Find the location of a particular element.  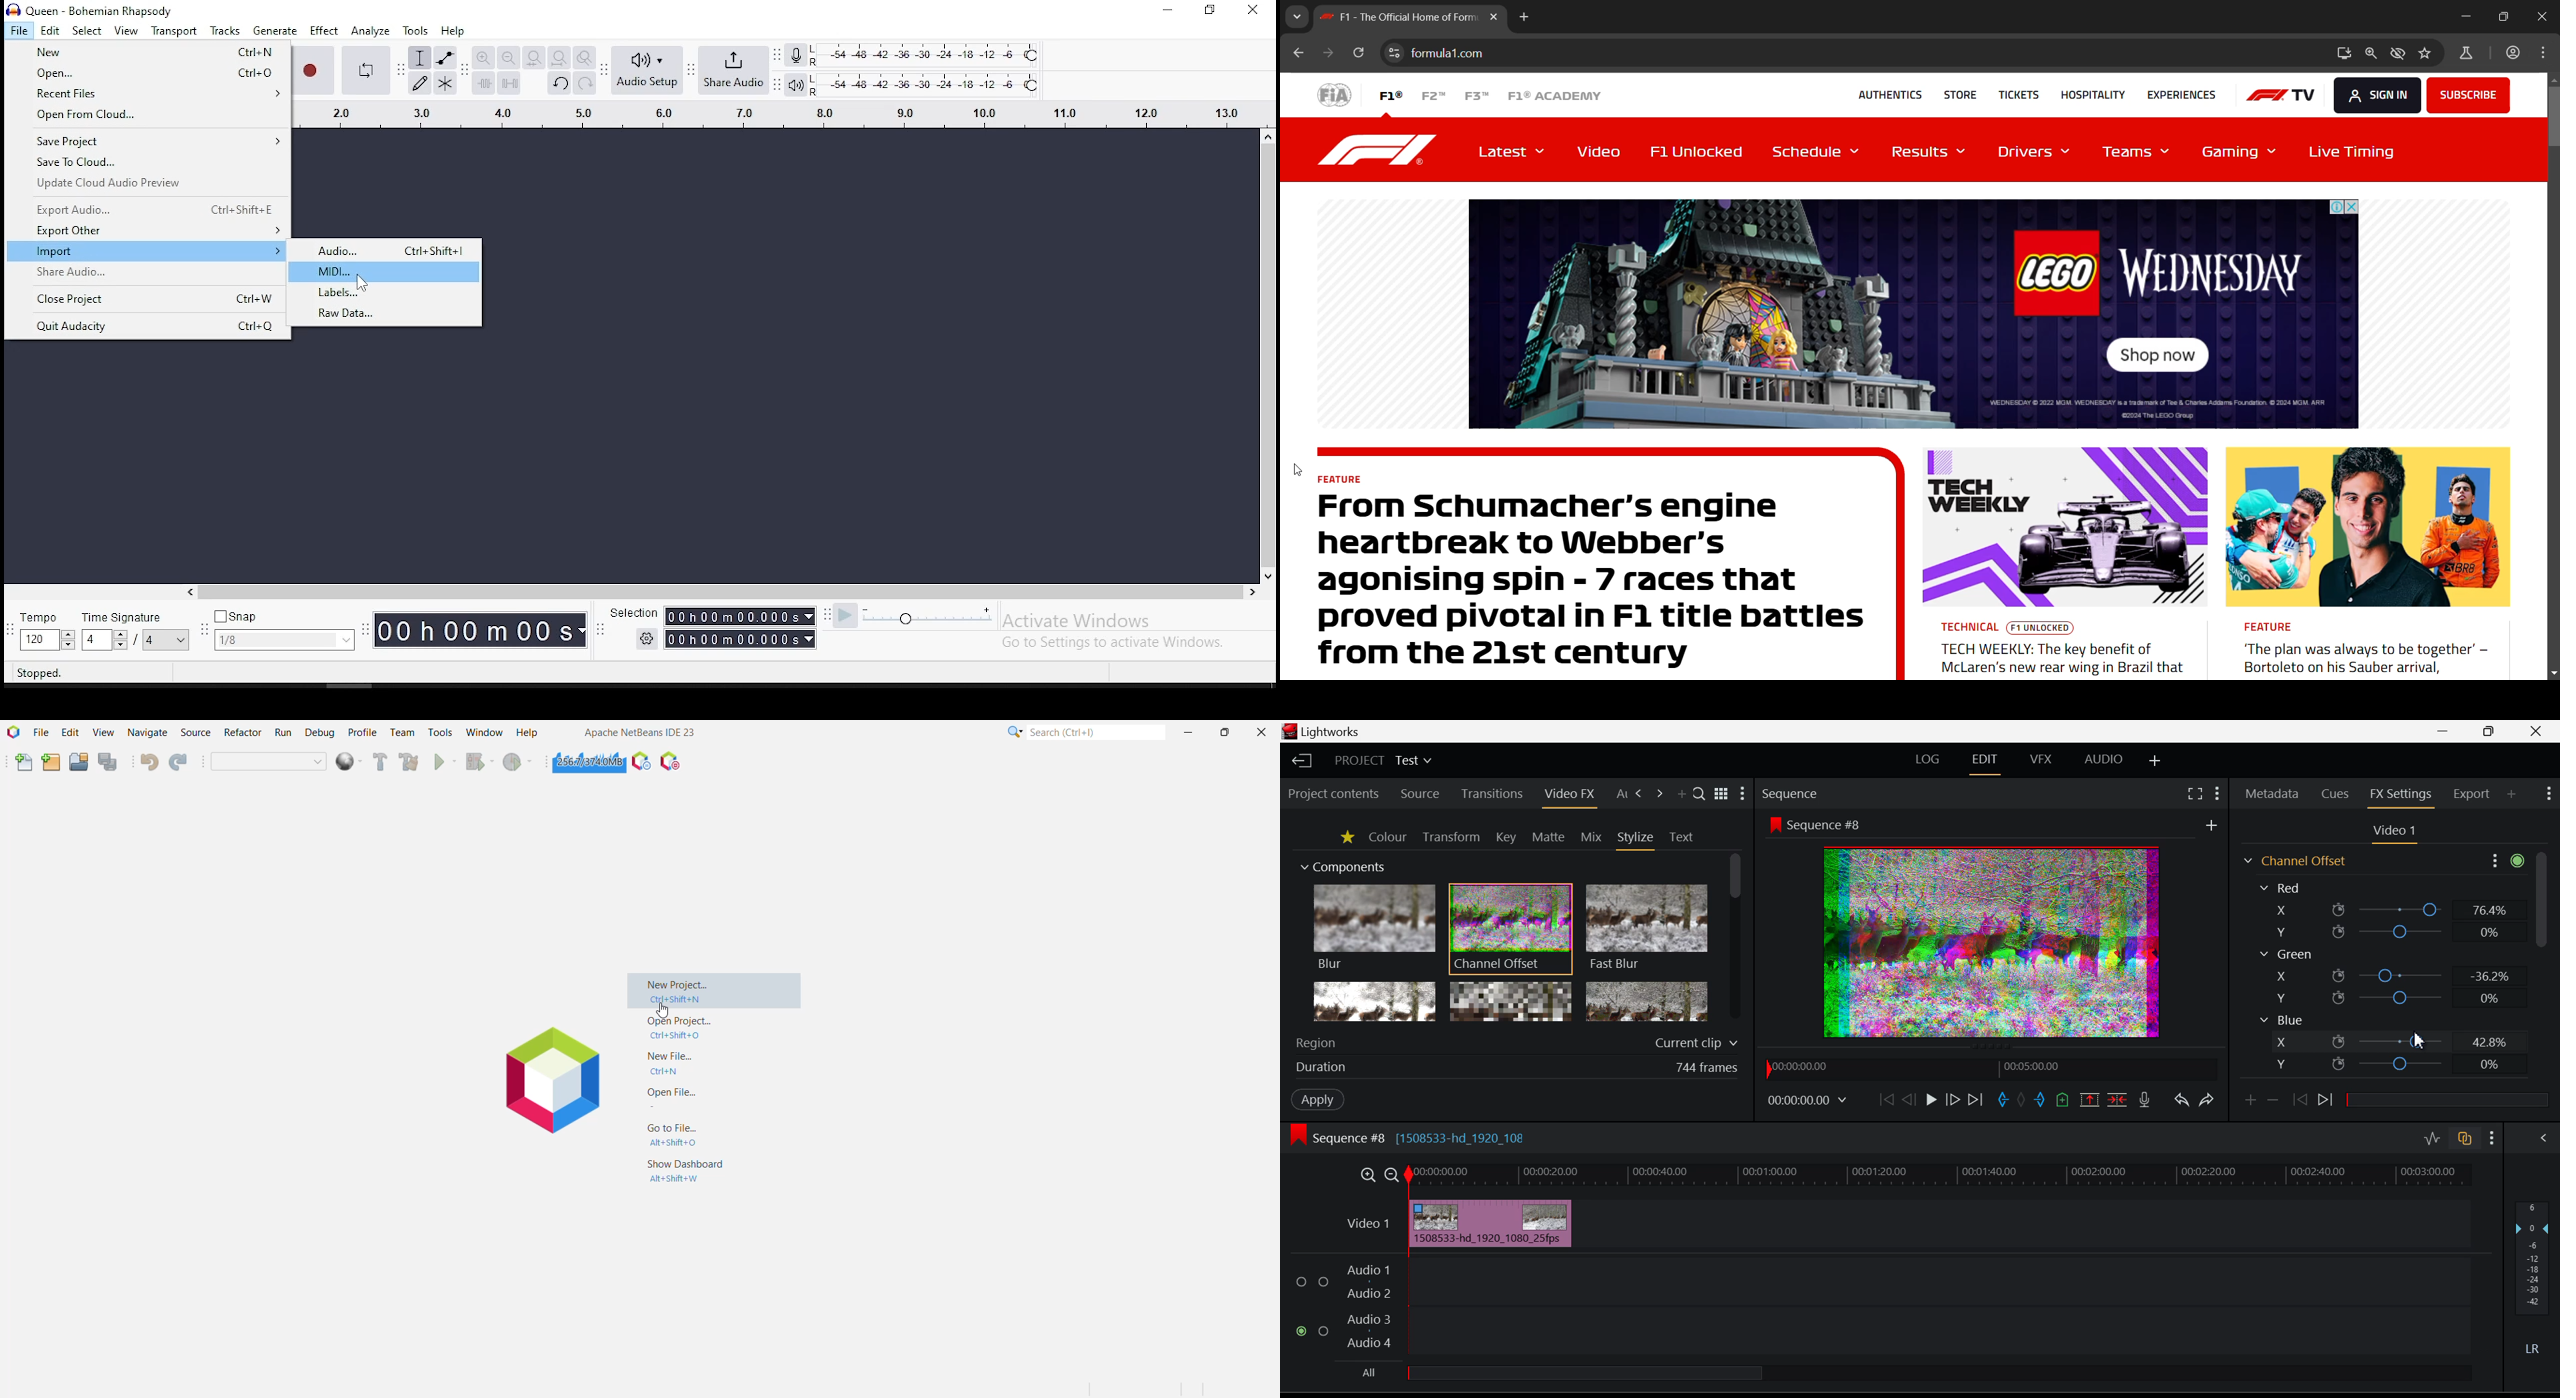

F3™ is located at coordinates (1478, 95).